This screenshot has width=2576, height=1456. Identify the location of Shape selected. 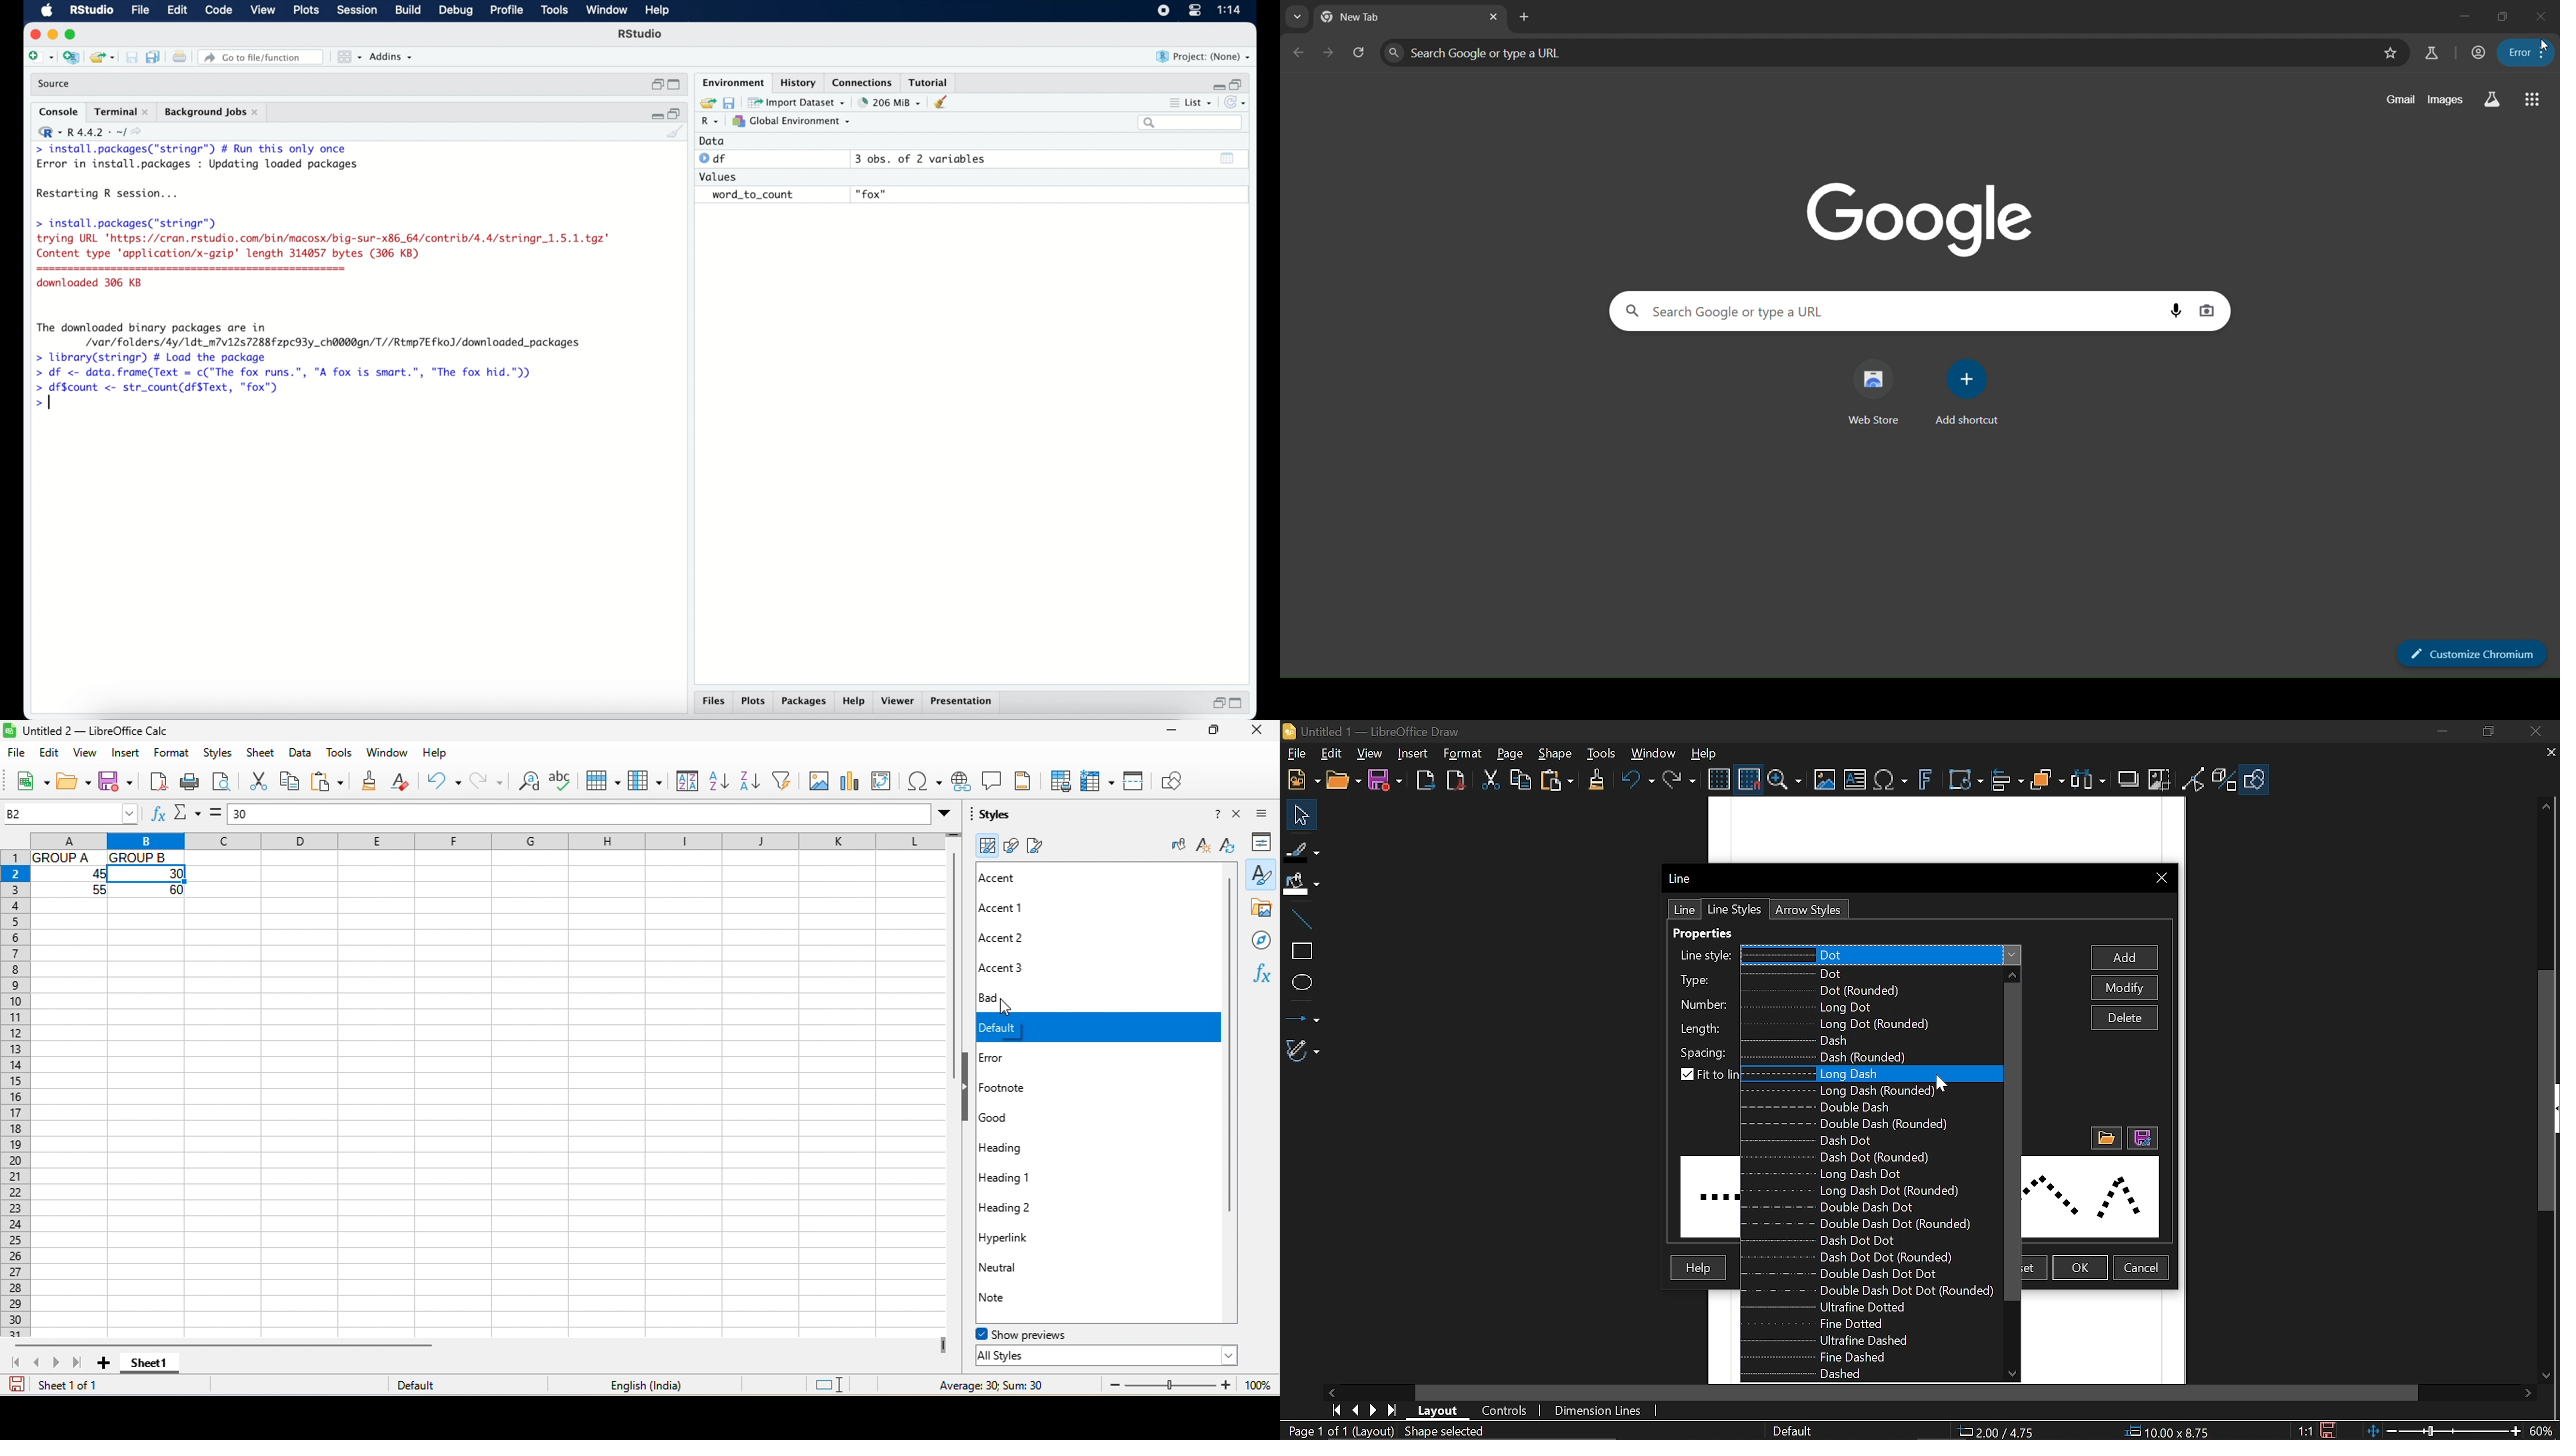
(1462, 1432).